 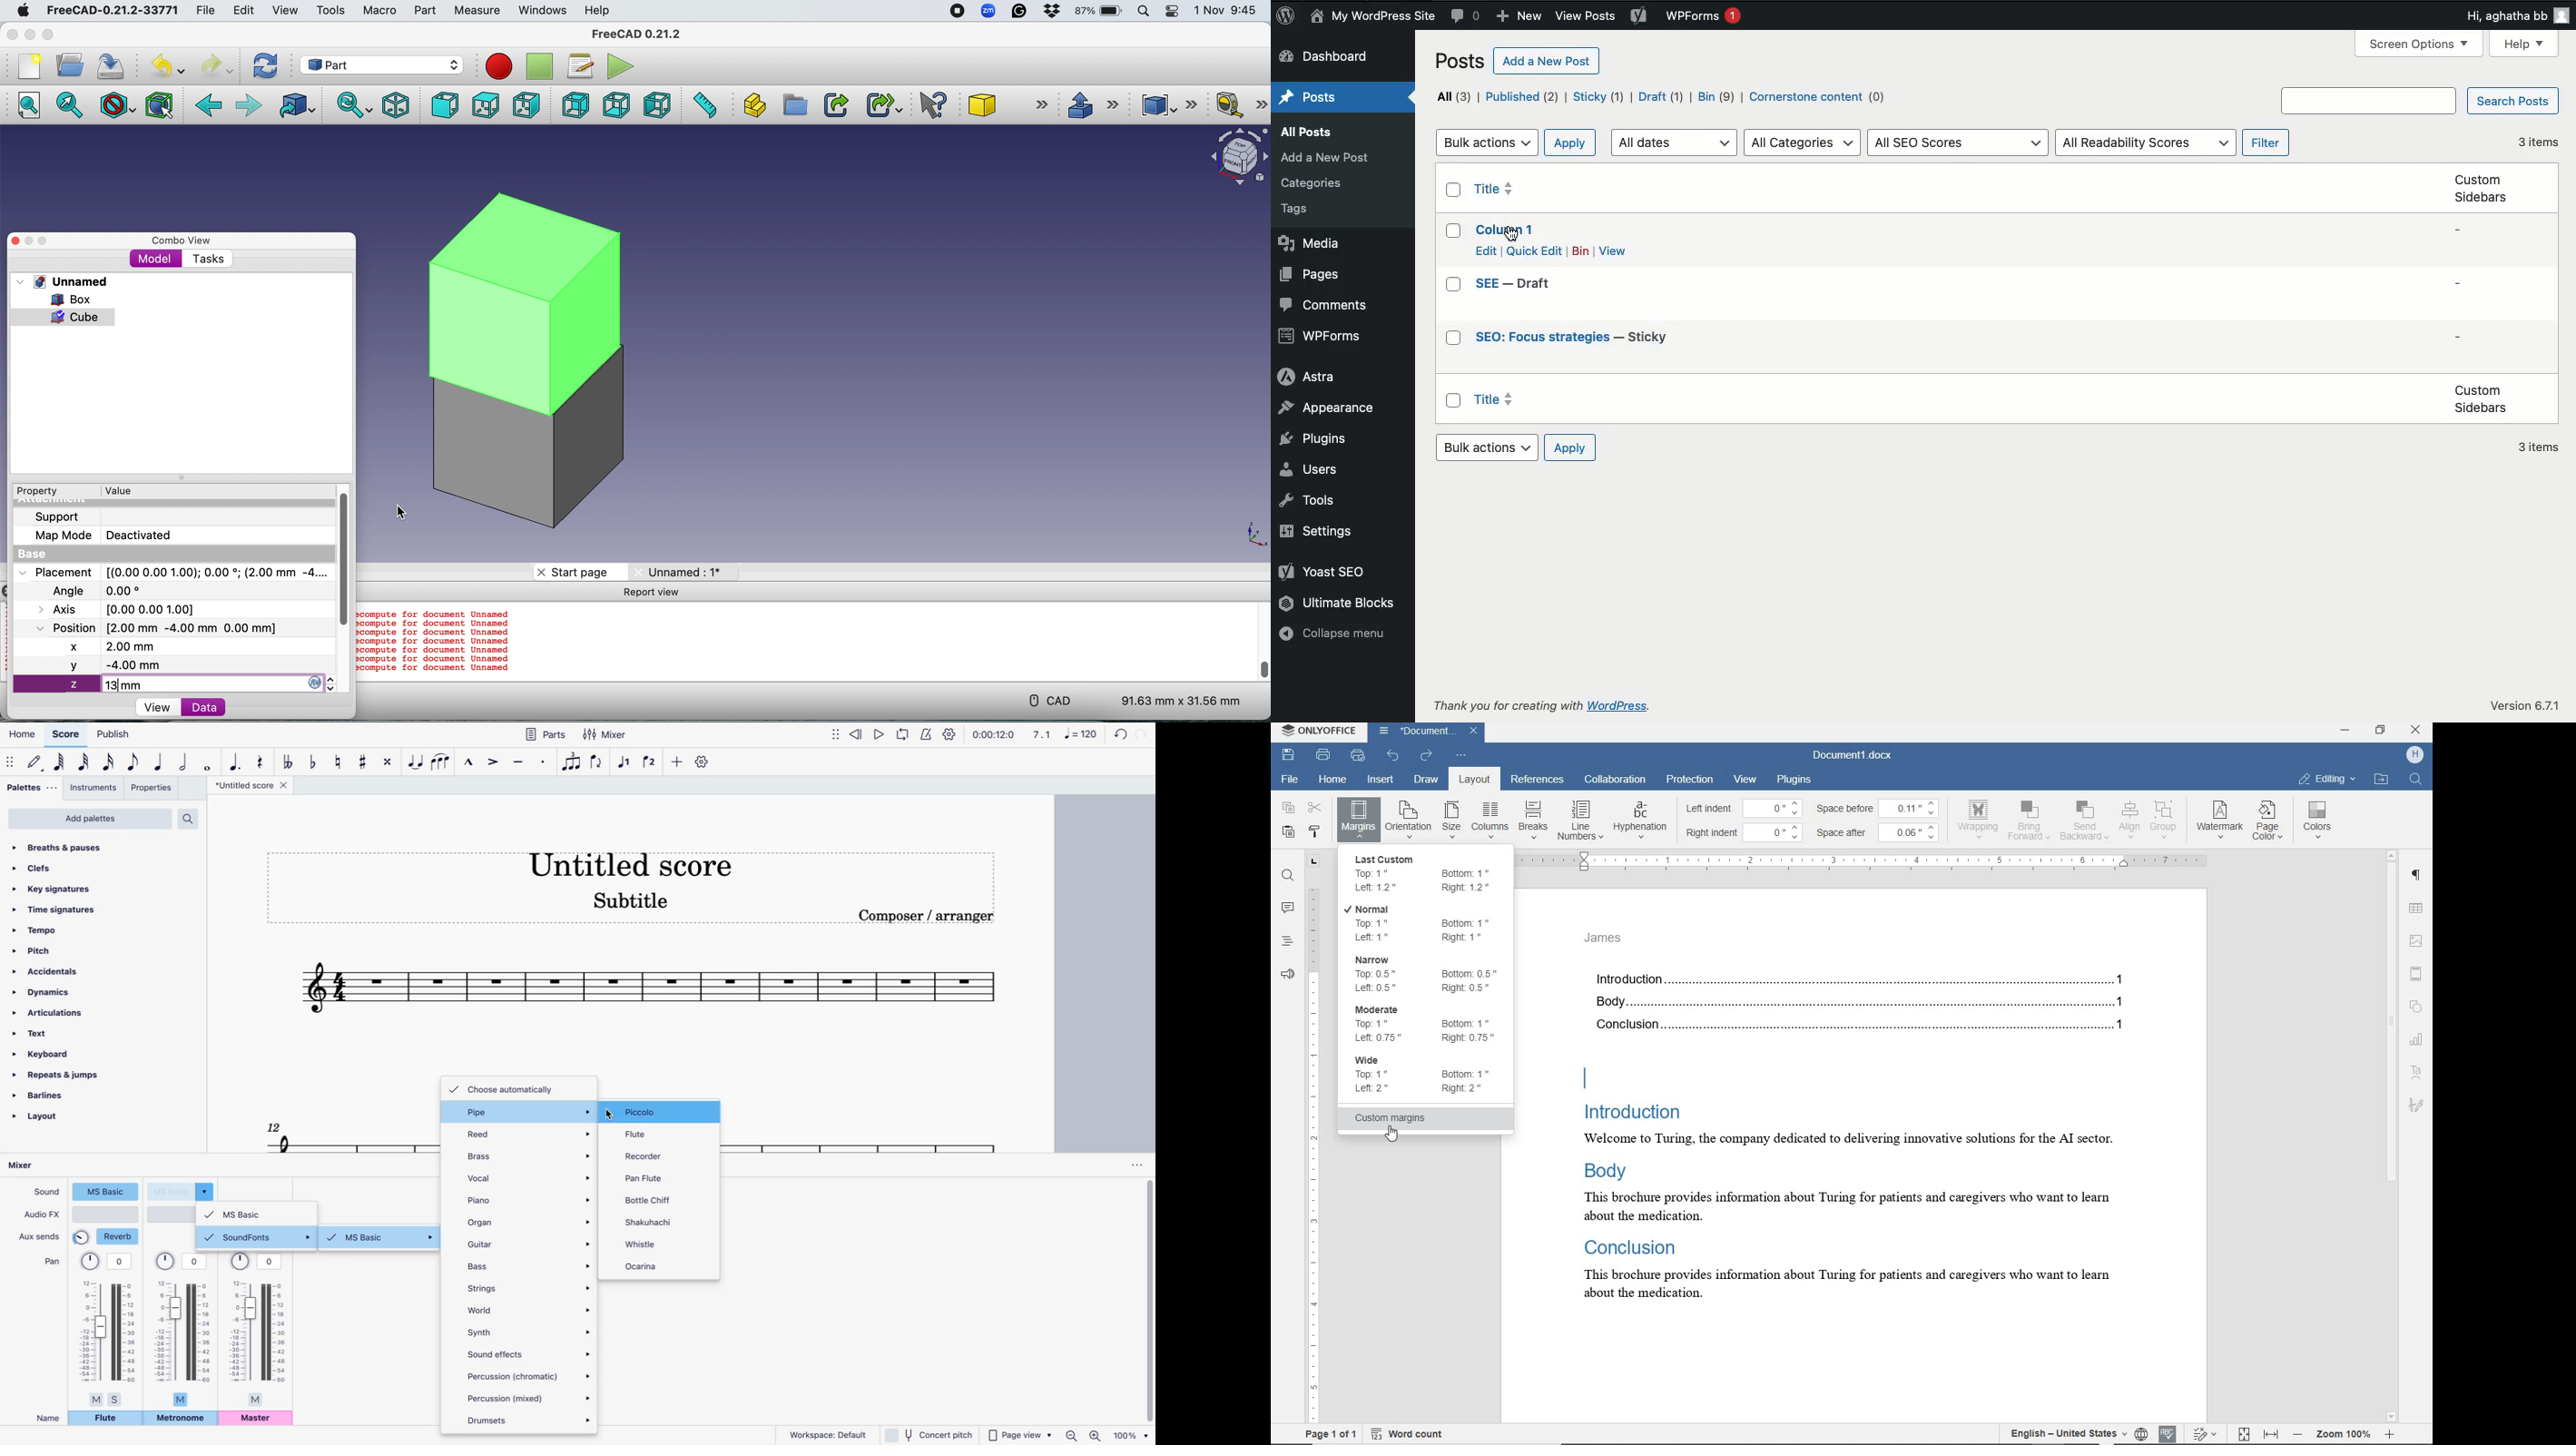 I want to click on Base, so click(x=42, y=554).